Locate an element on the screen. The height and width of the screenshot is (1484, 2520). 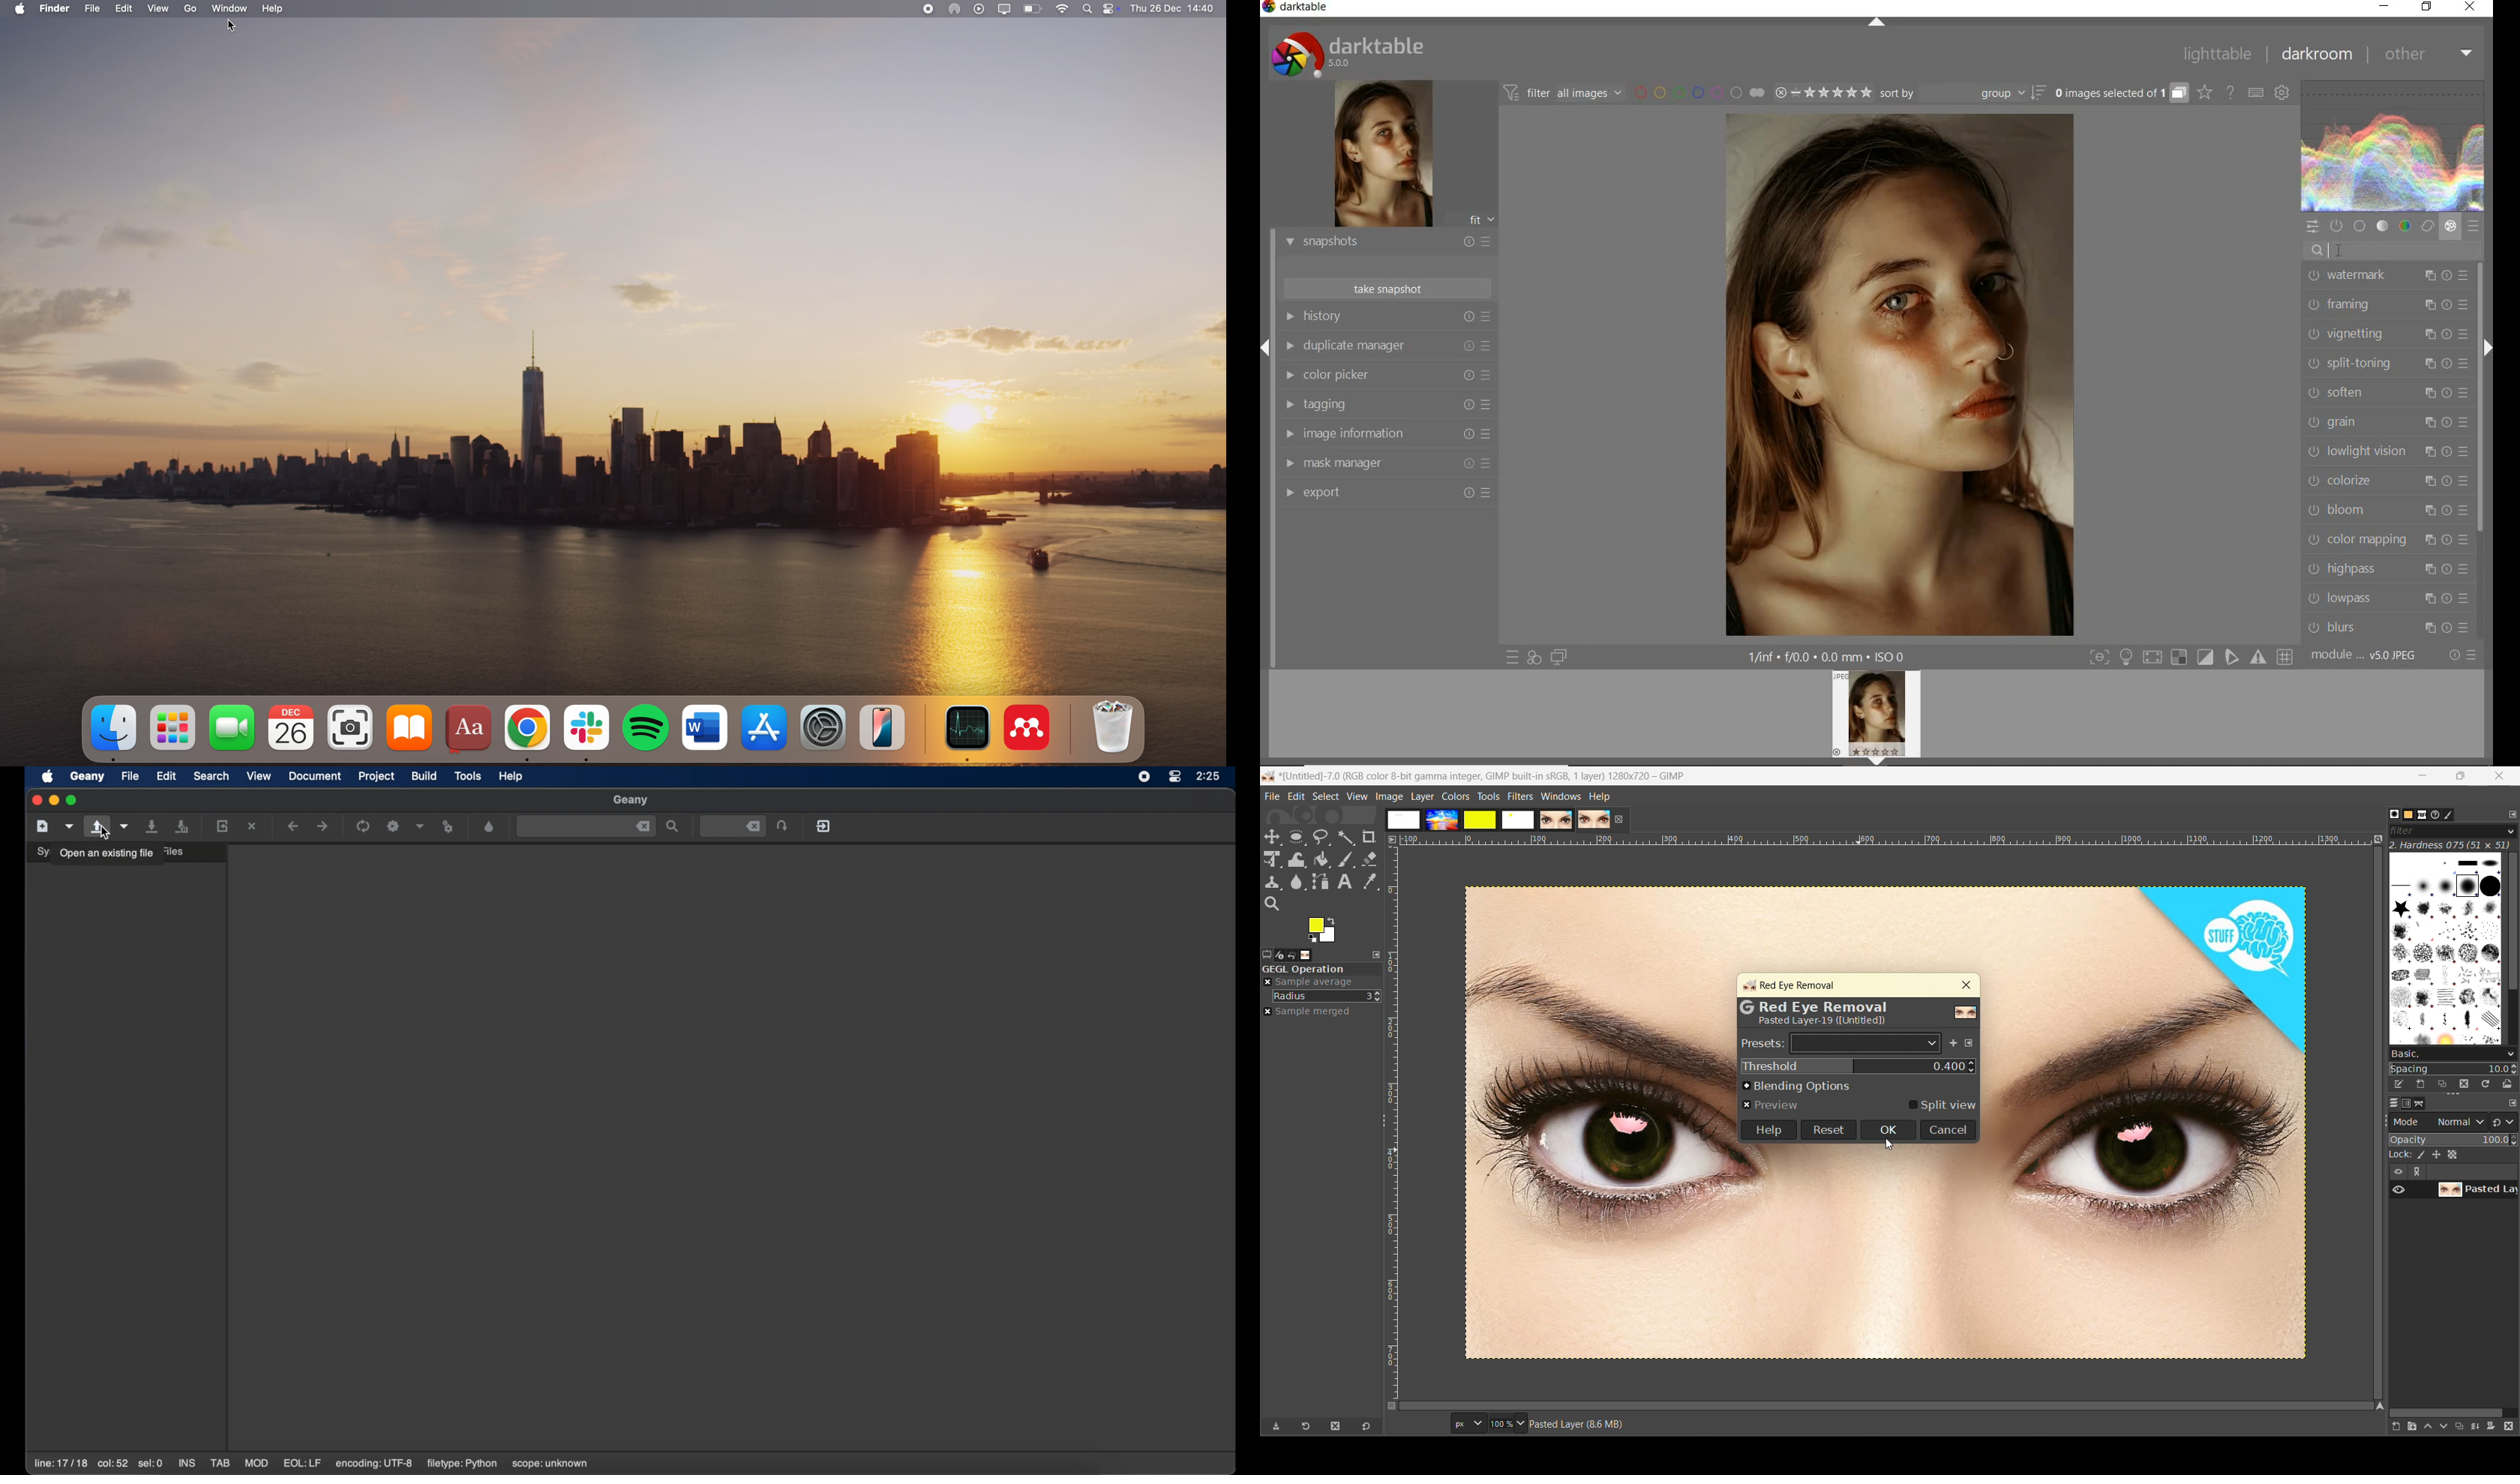
iphone mirroring is located at coordinates (885, 728).